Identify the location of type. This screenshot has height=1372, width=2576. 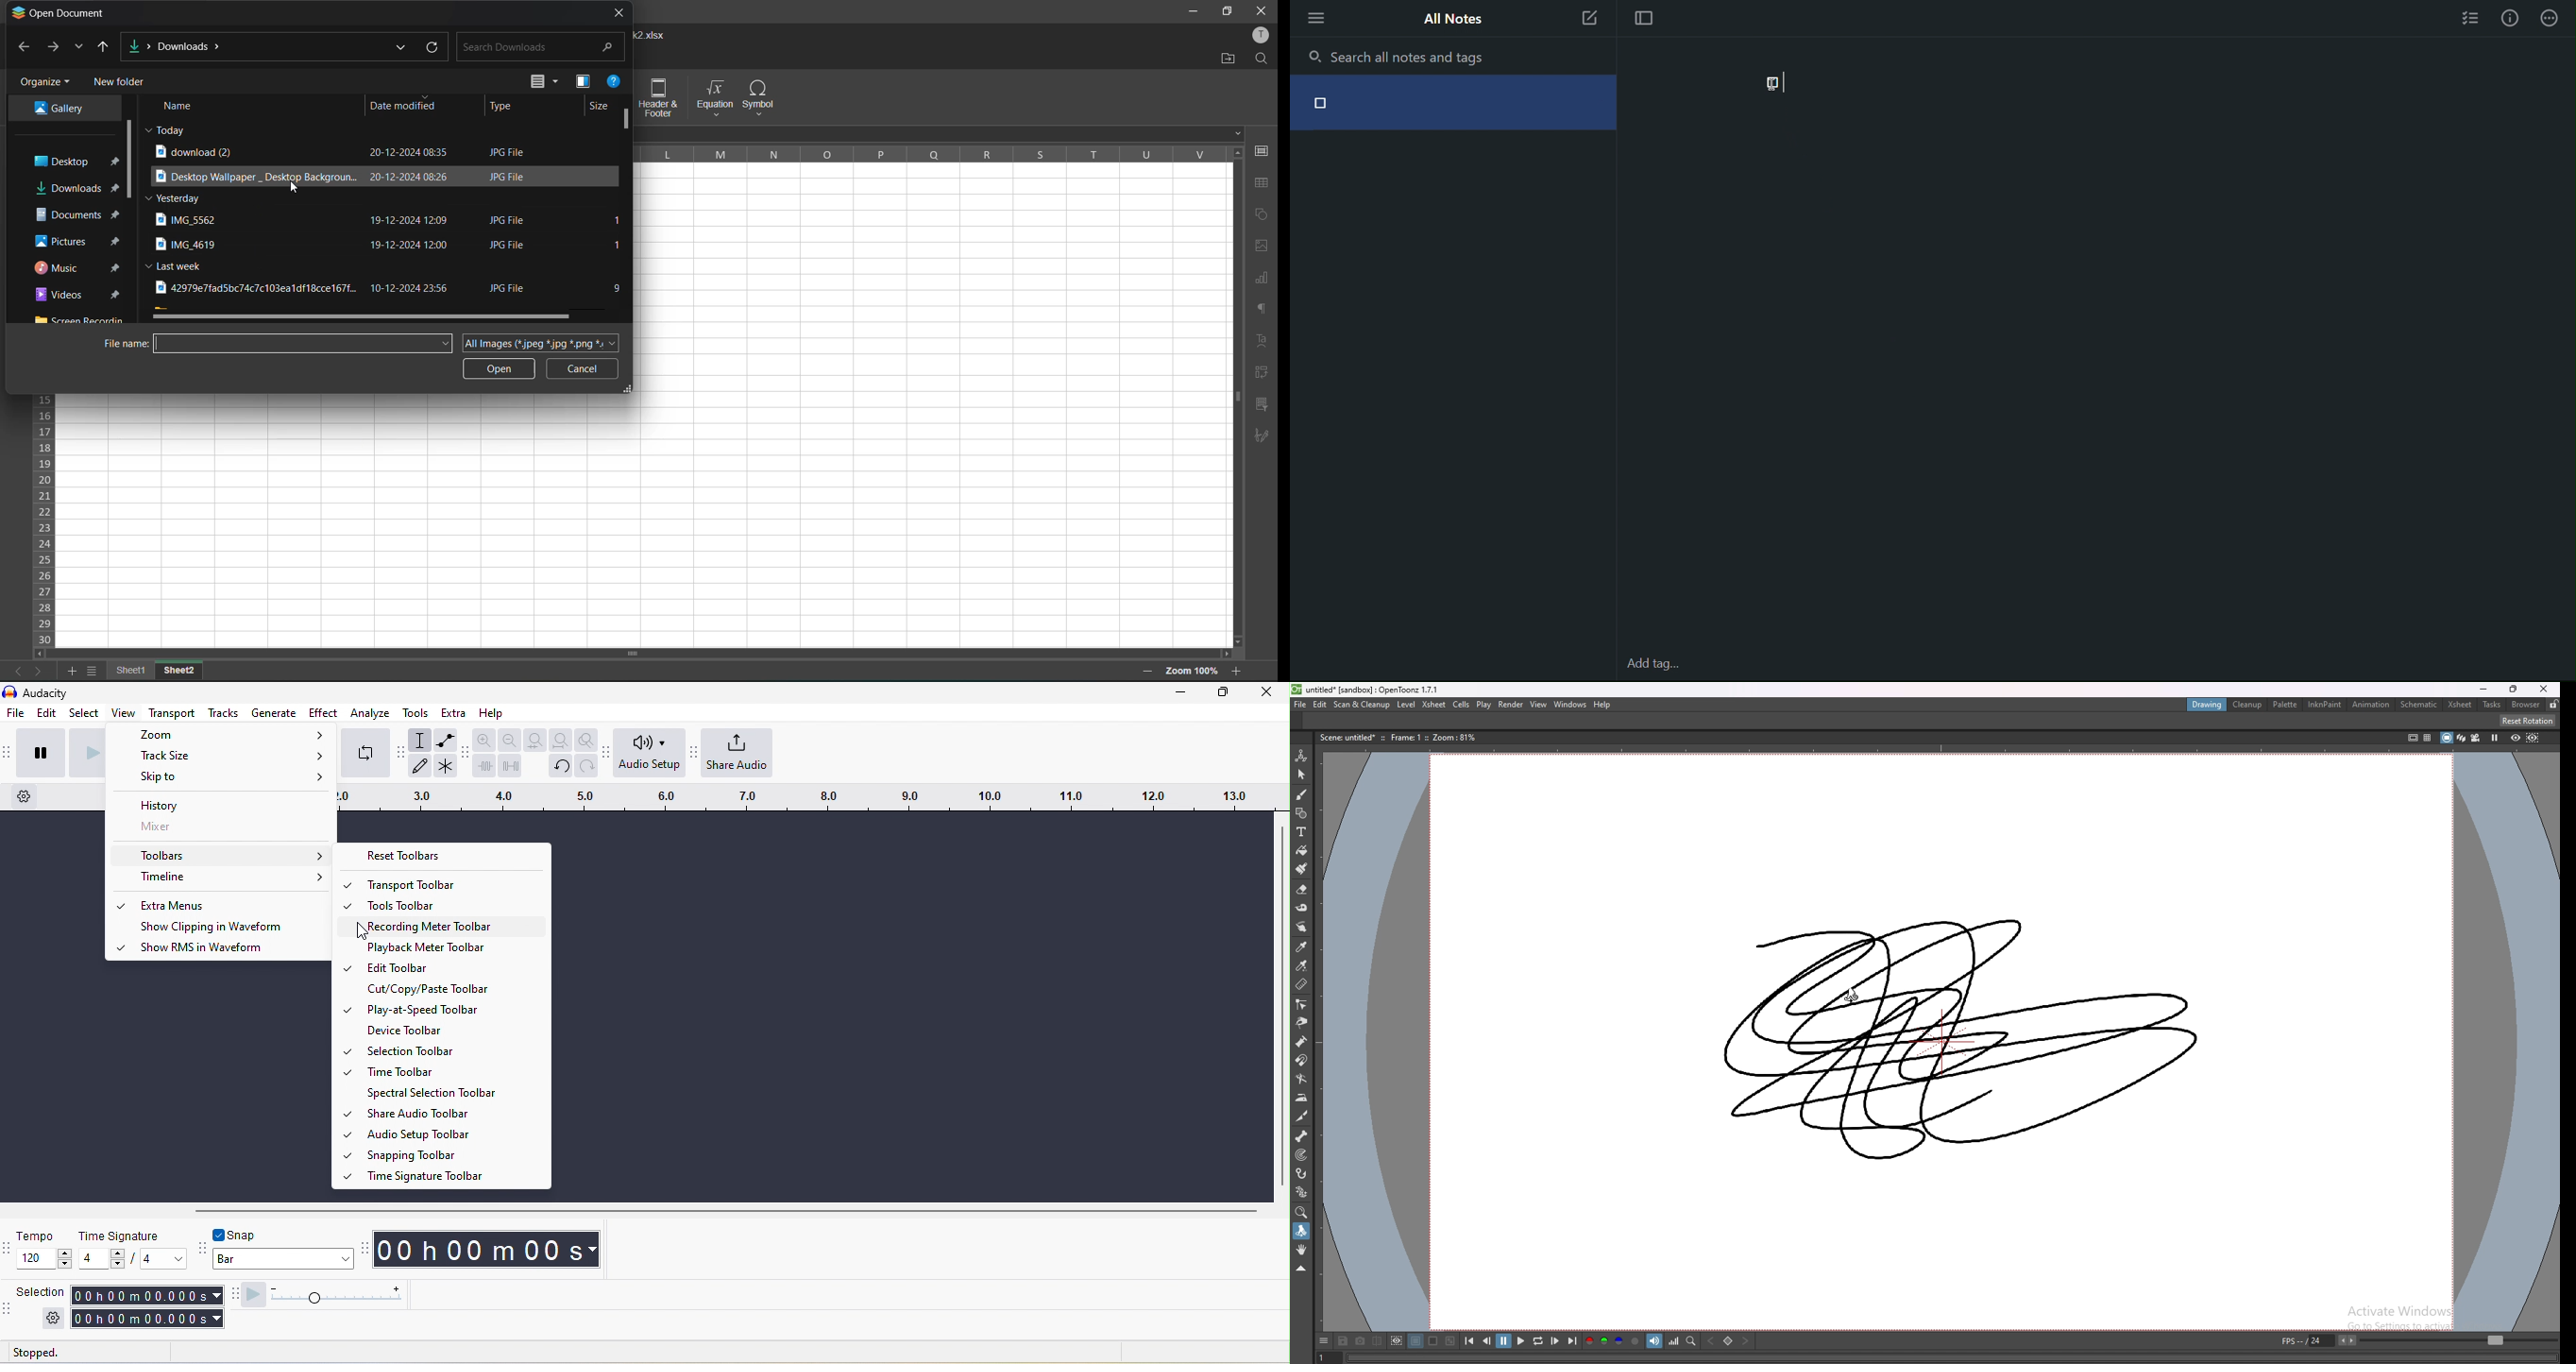
(503, 107).